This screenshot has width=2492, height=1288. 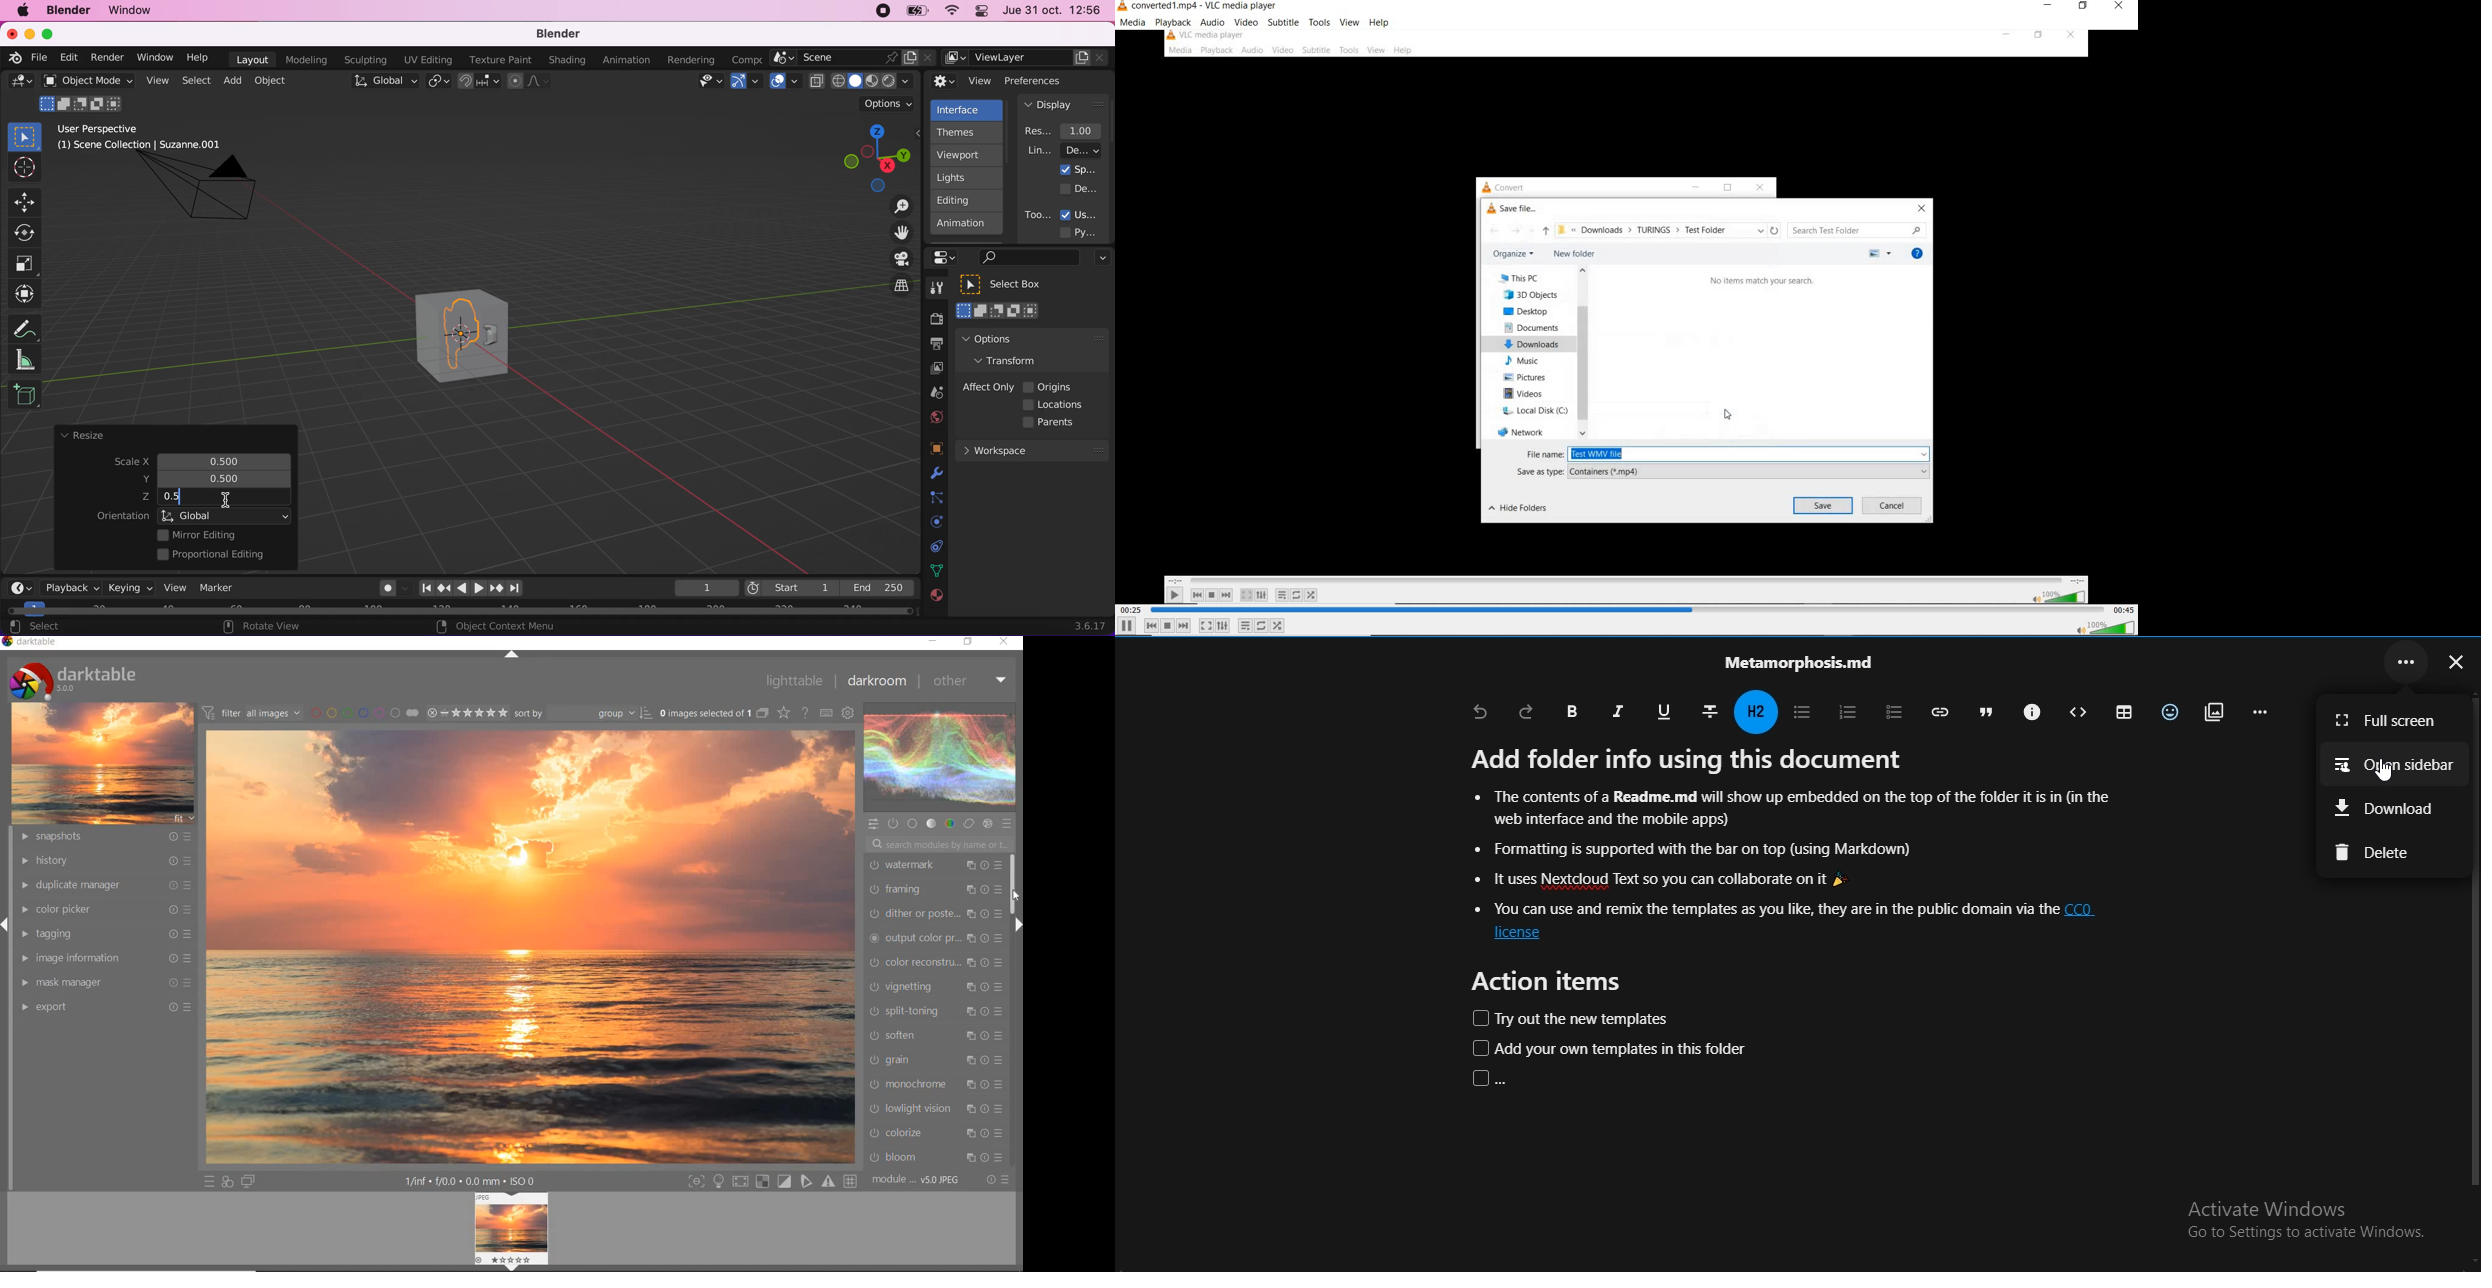 I want to click on click to toggle between loop all, so click(x=1262, y=626).